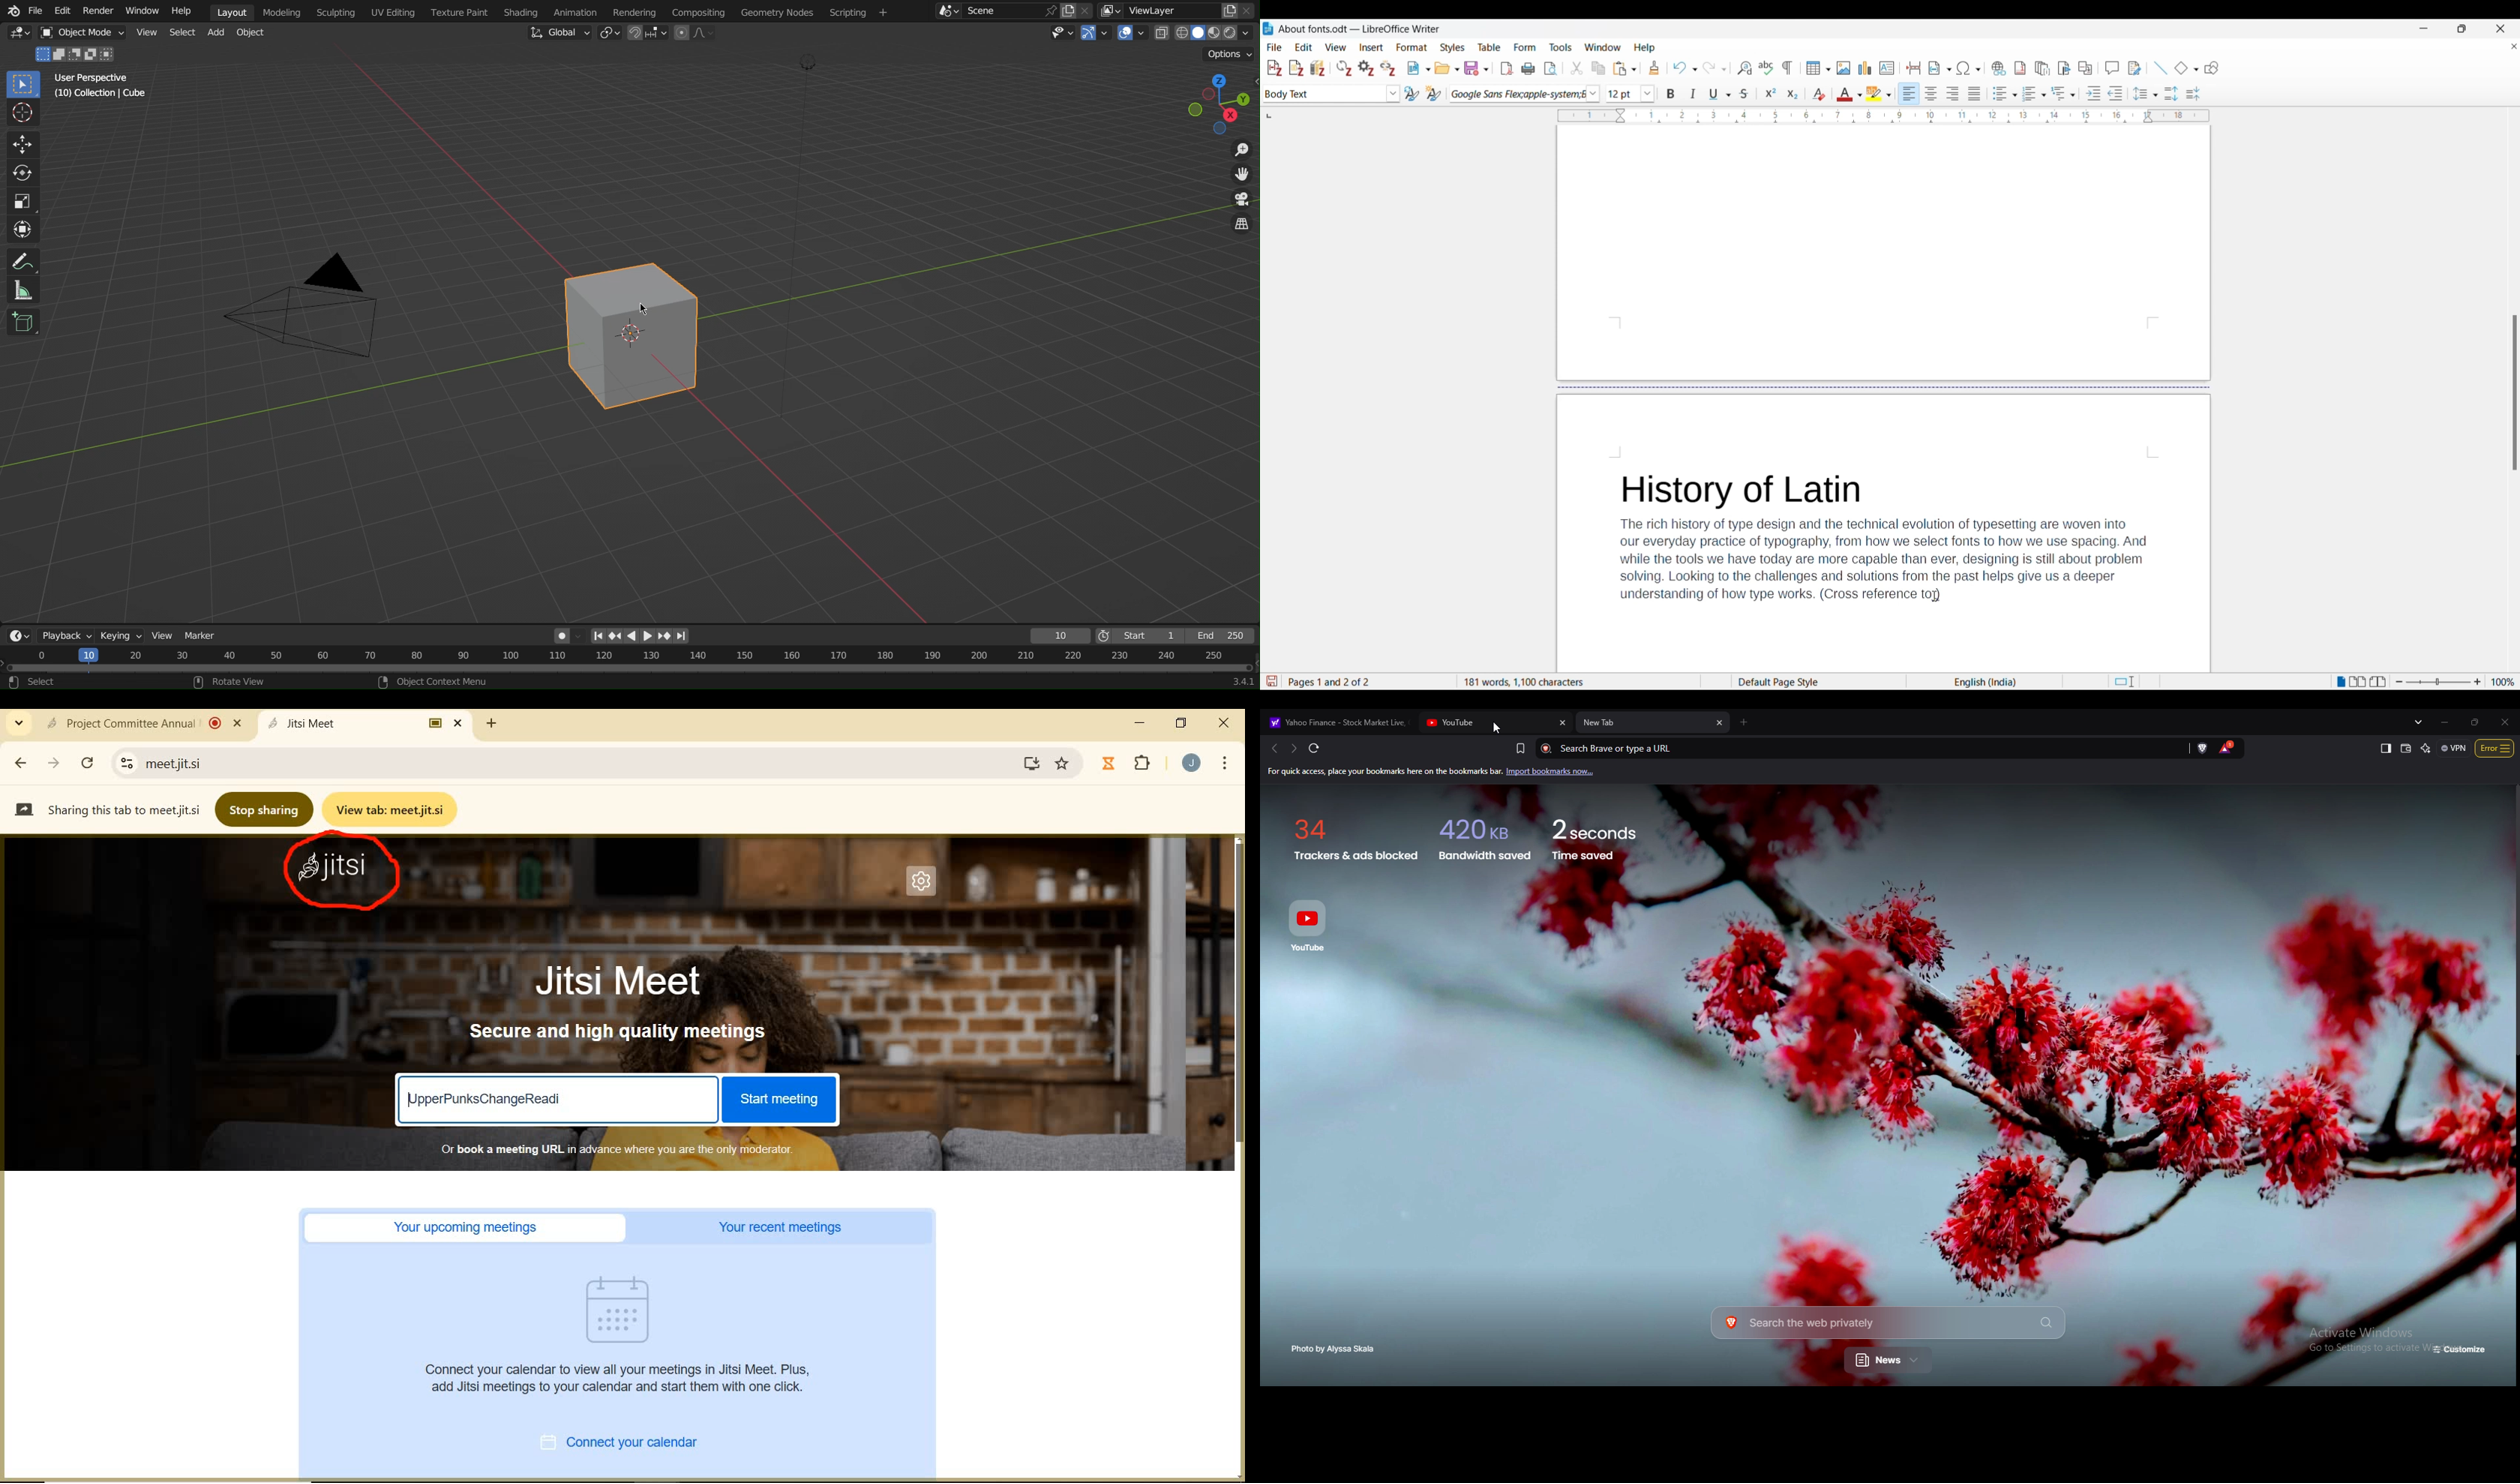 This screenshot has height=1484, width=2520. What do you see at coordinates (1552, 69) in the screenshot?
I see `Toggle print preview` at bounding box center [1552, 69].